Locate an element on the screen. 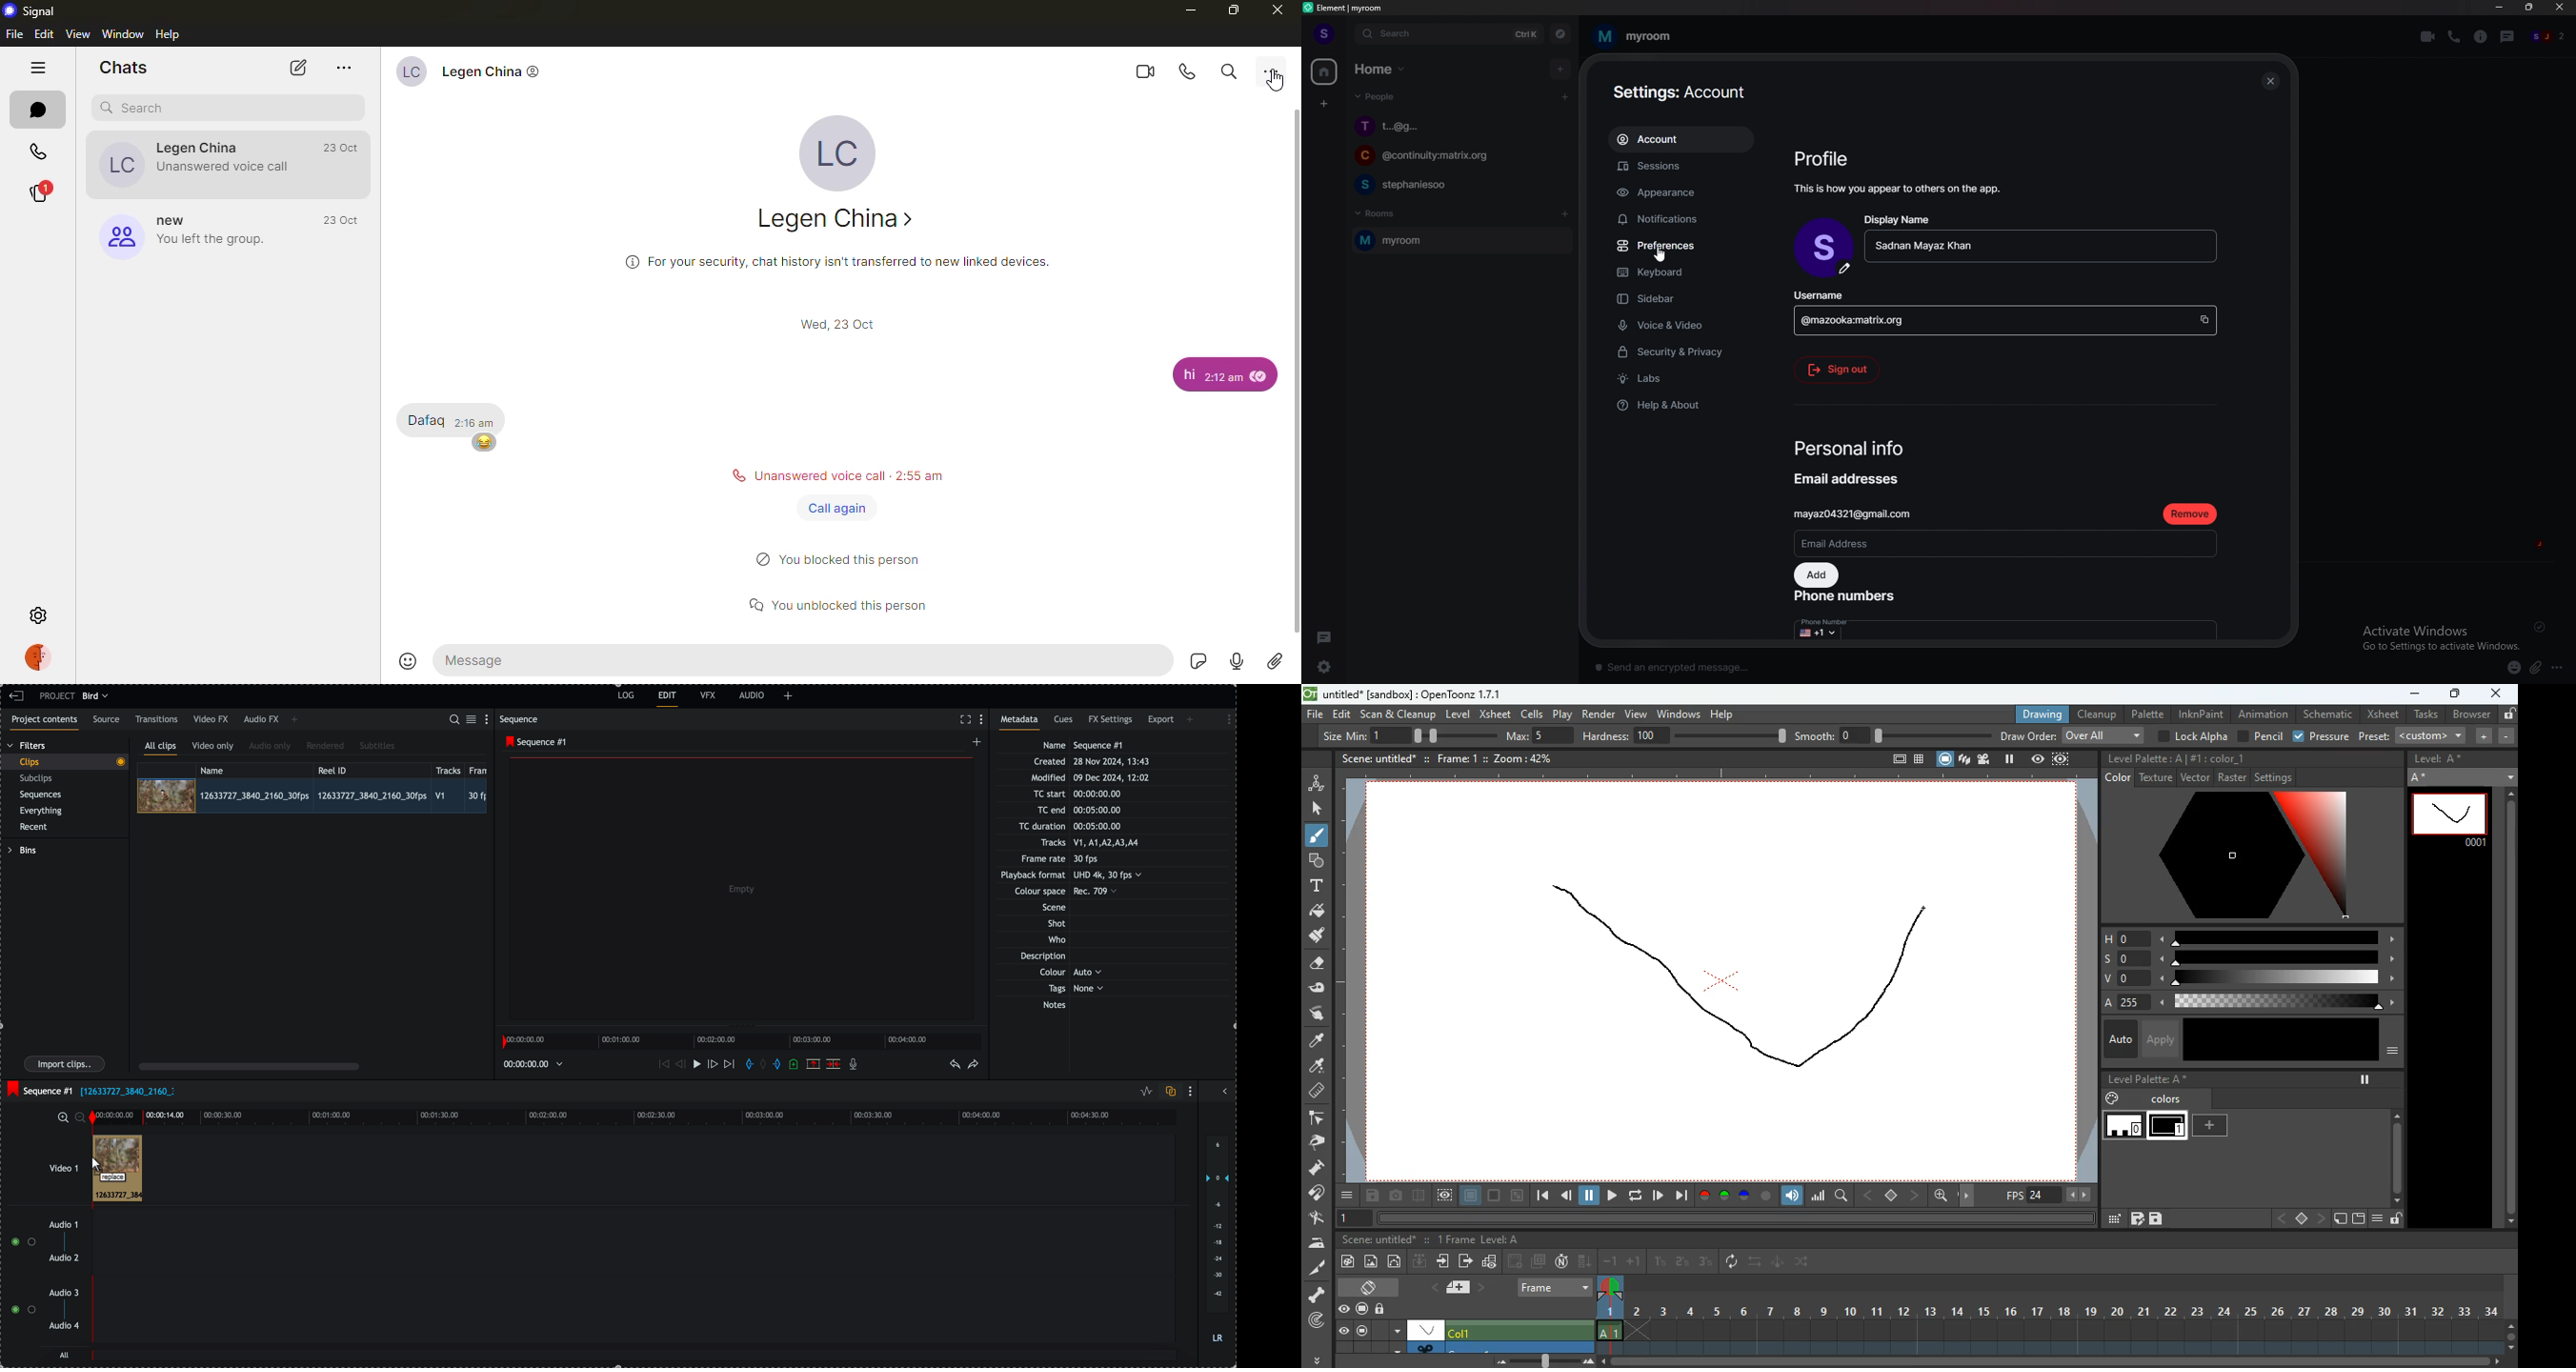  chat is located at coordinates (1458, 184).